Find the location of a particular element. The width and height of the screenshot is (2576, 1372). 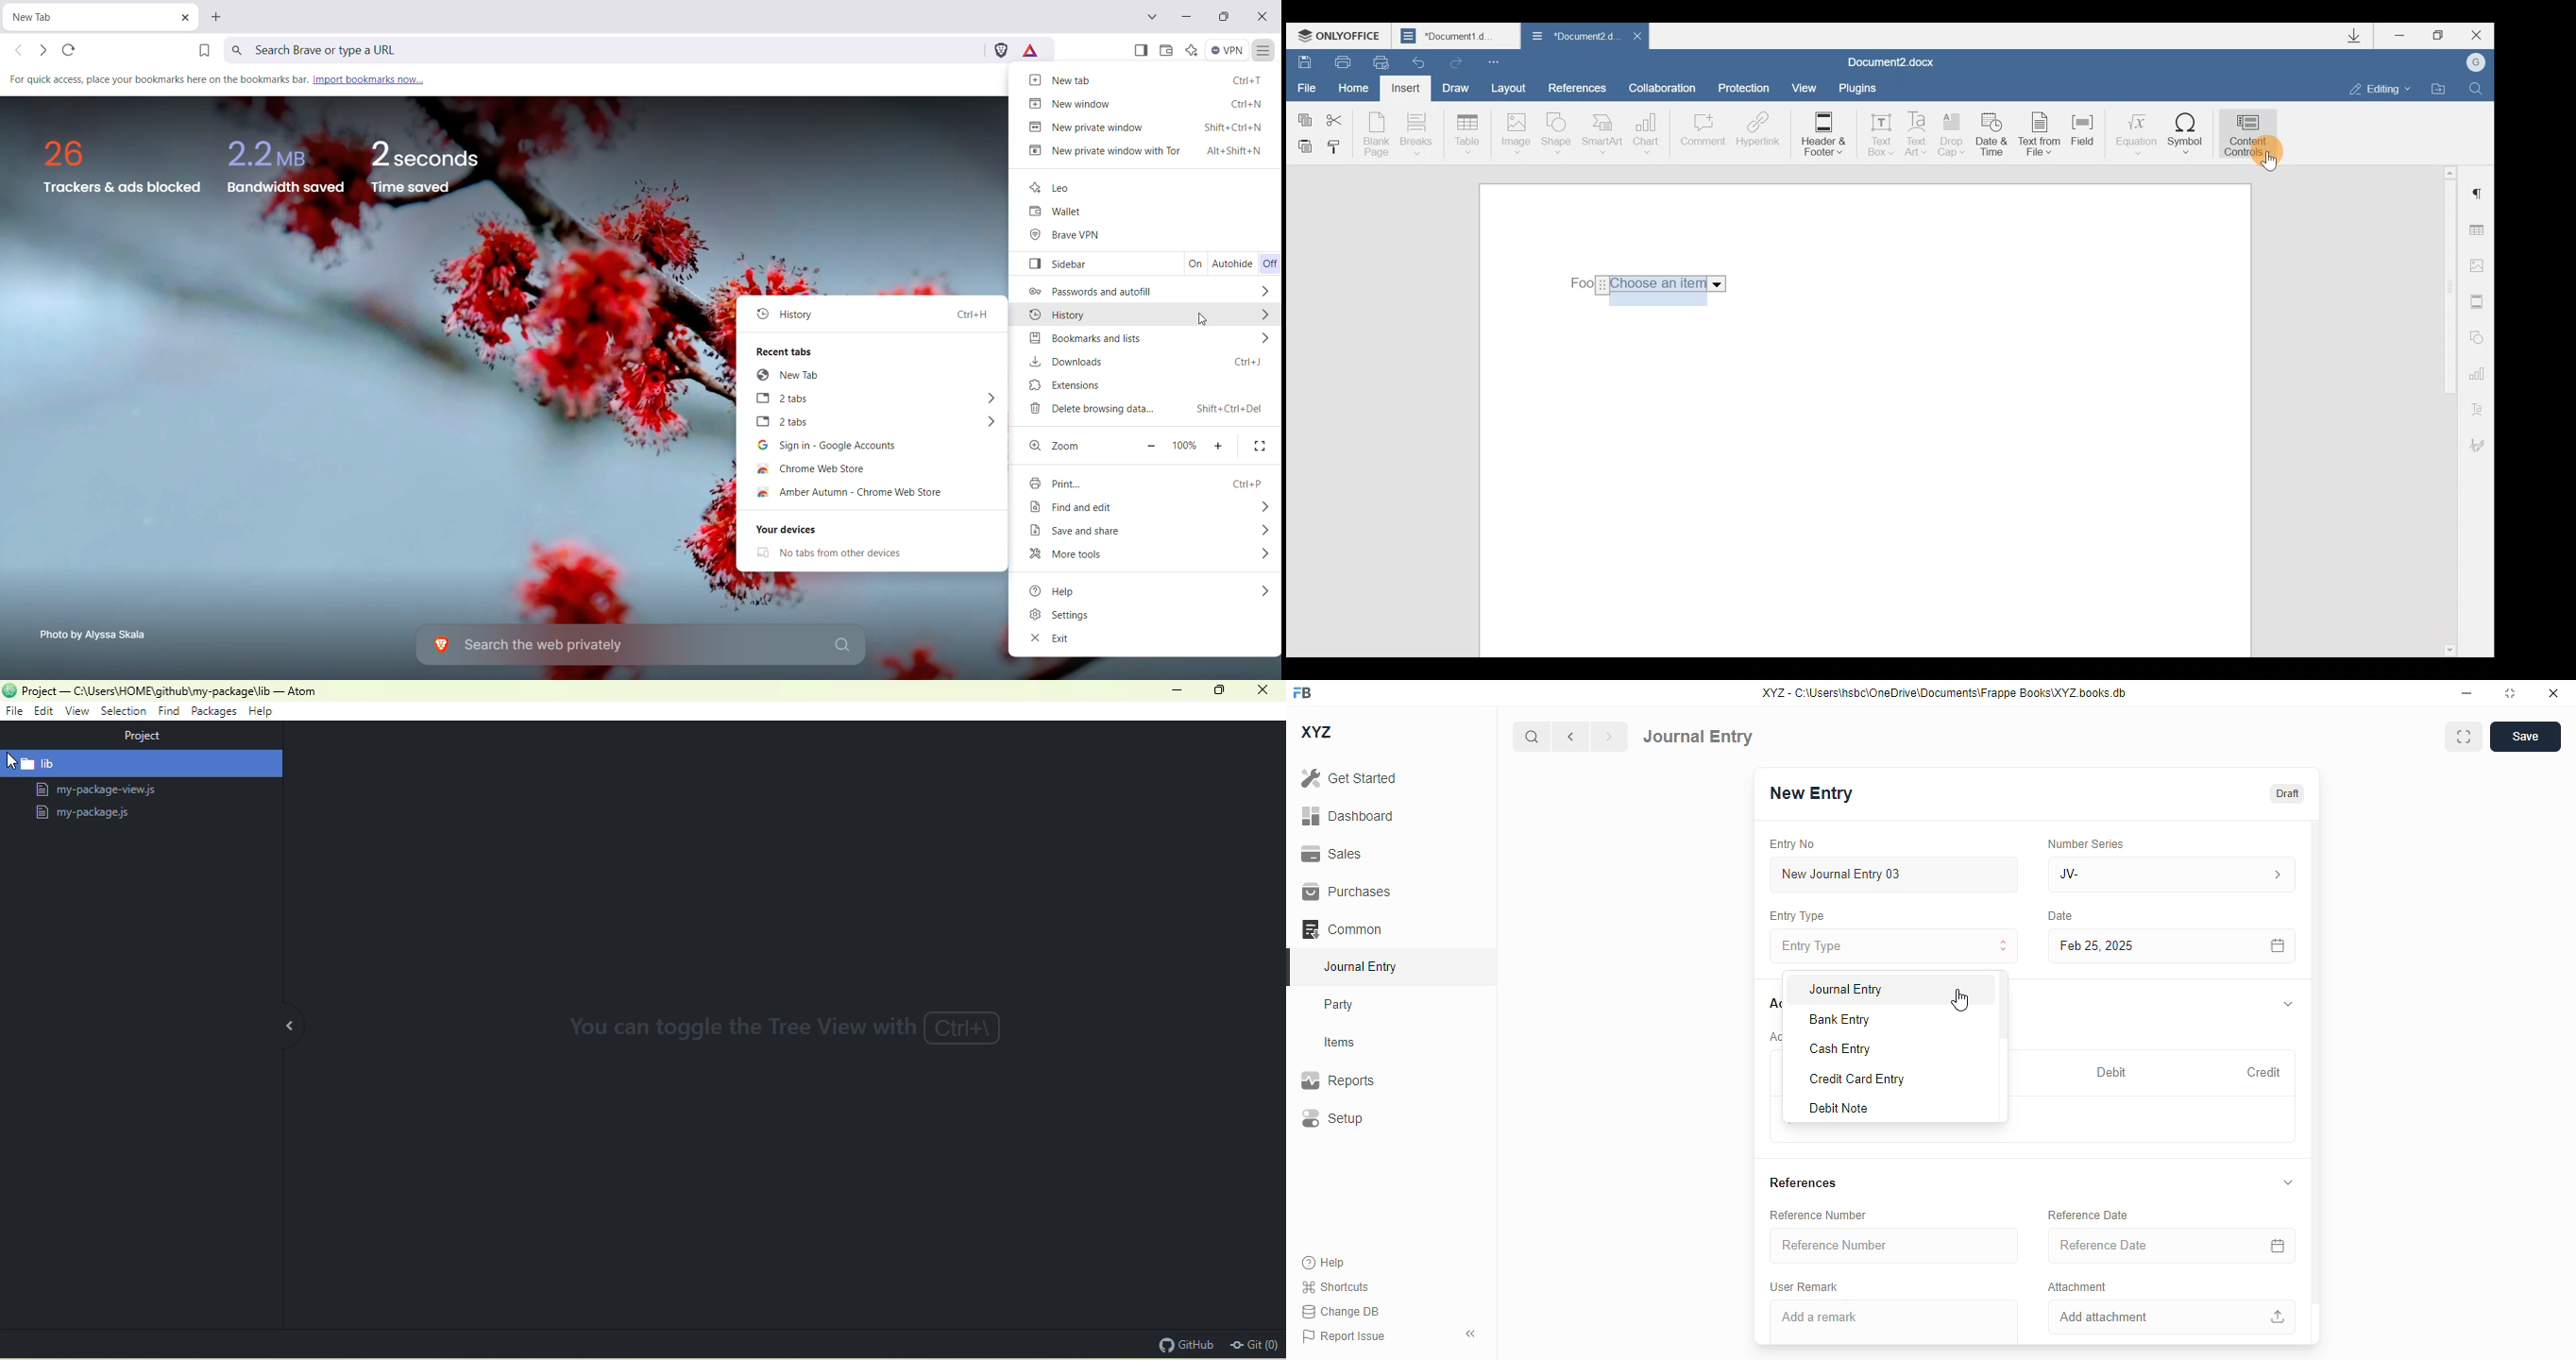

toggle maximize is located at coordinates (2509, 693).